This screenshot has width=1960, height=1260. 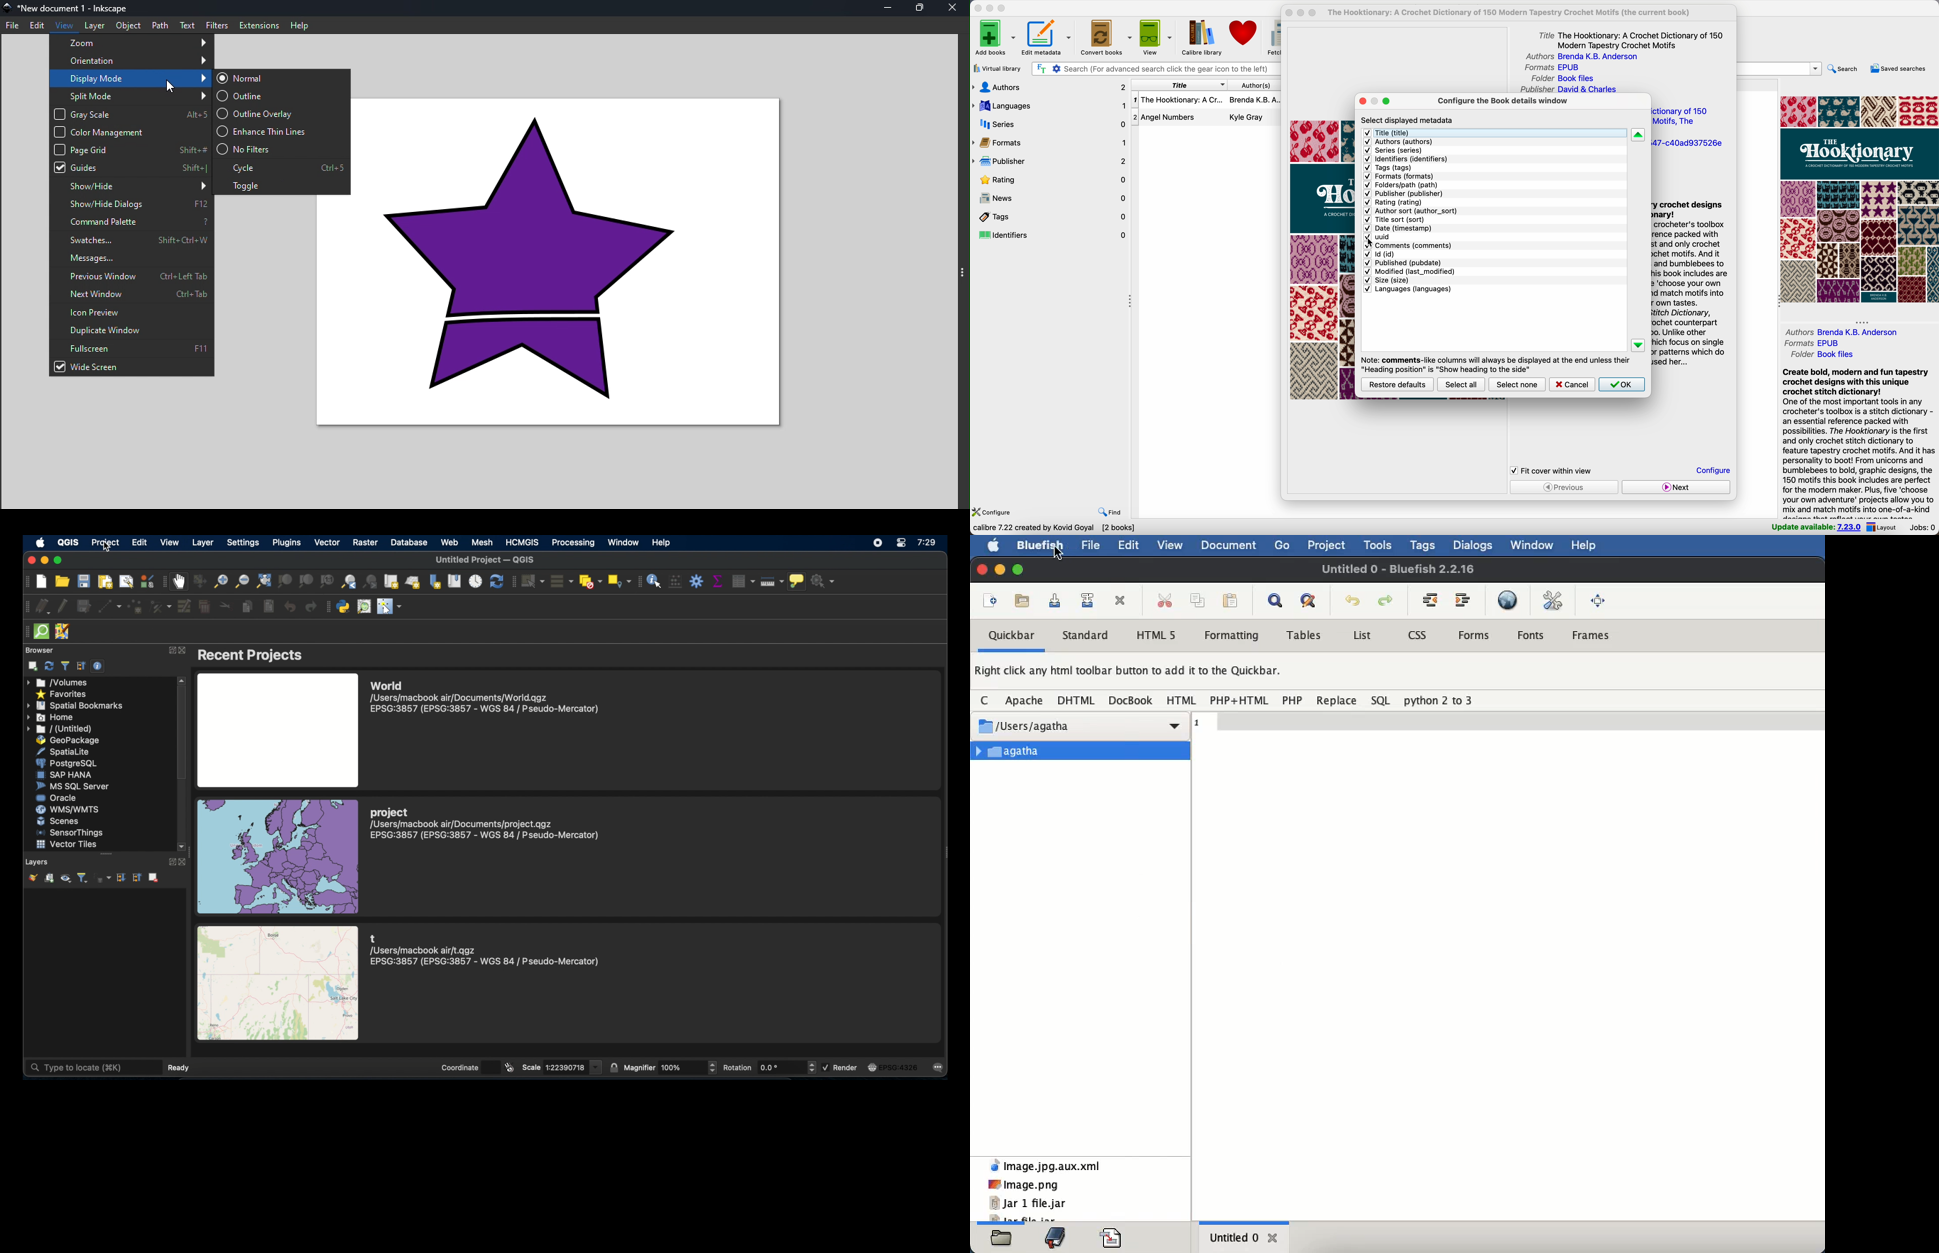 I want to click on SQL, so click(x=1382, y=700).